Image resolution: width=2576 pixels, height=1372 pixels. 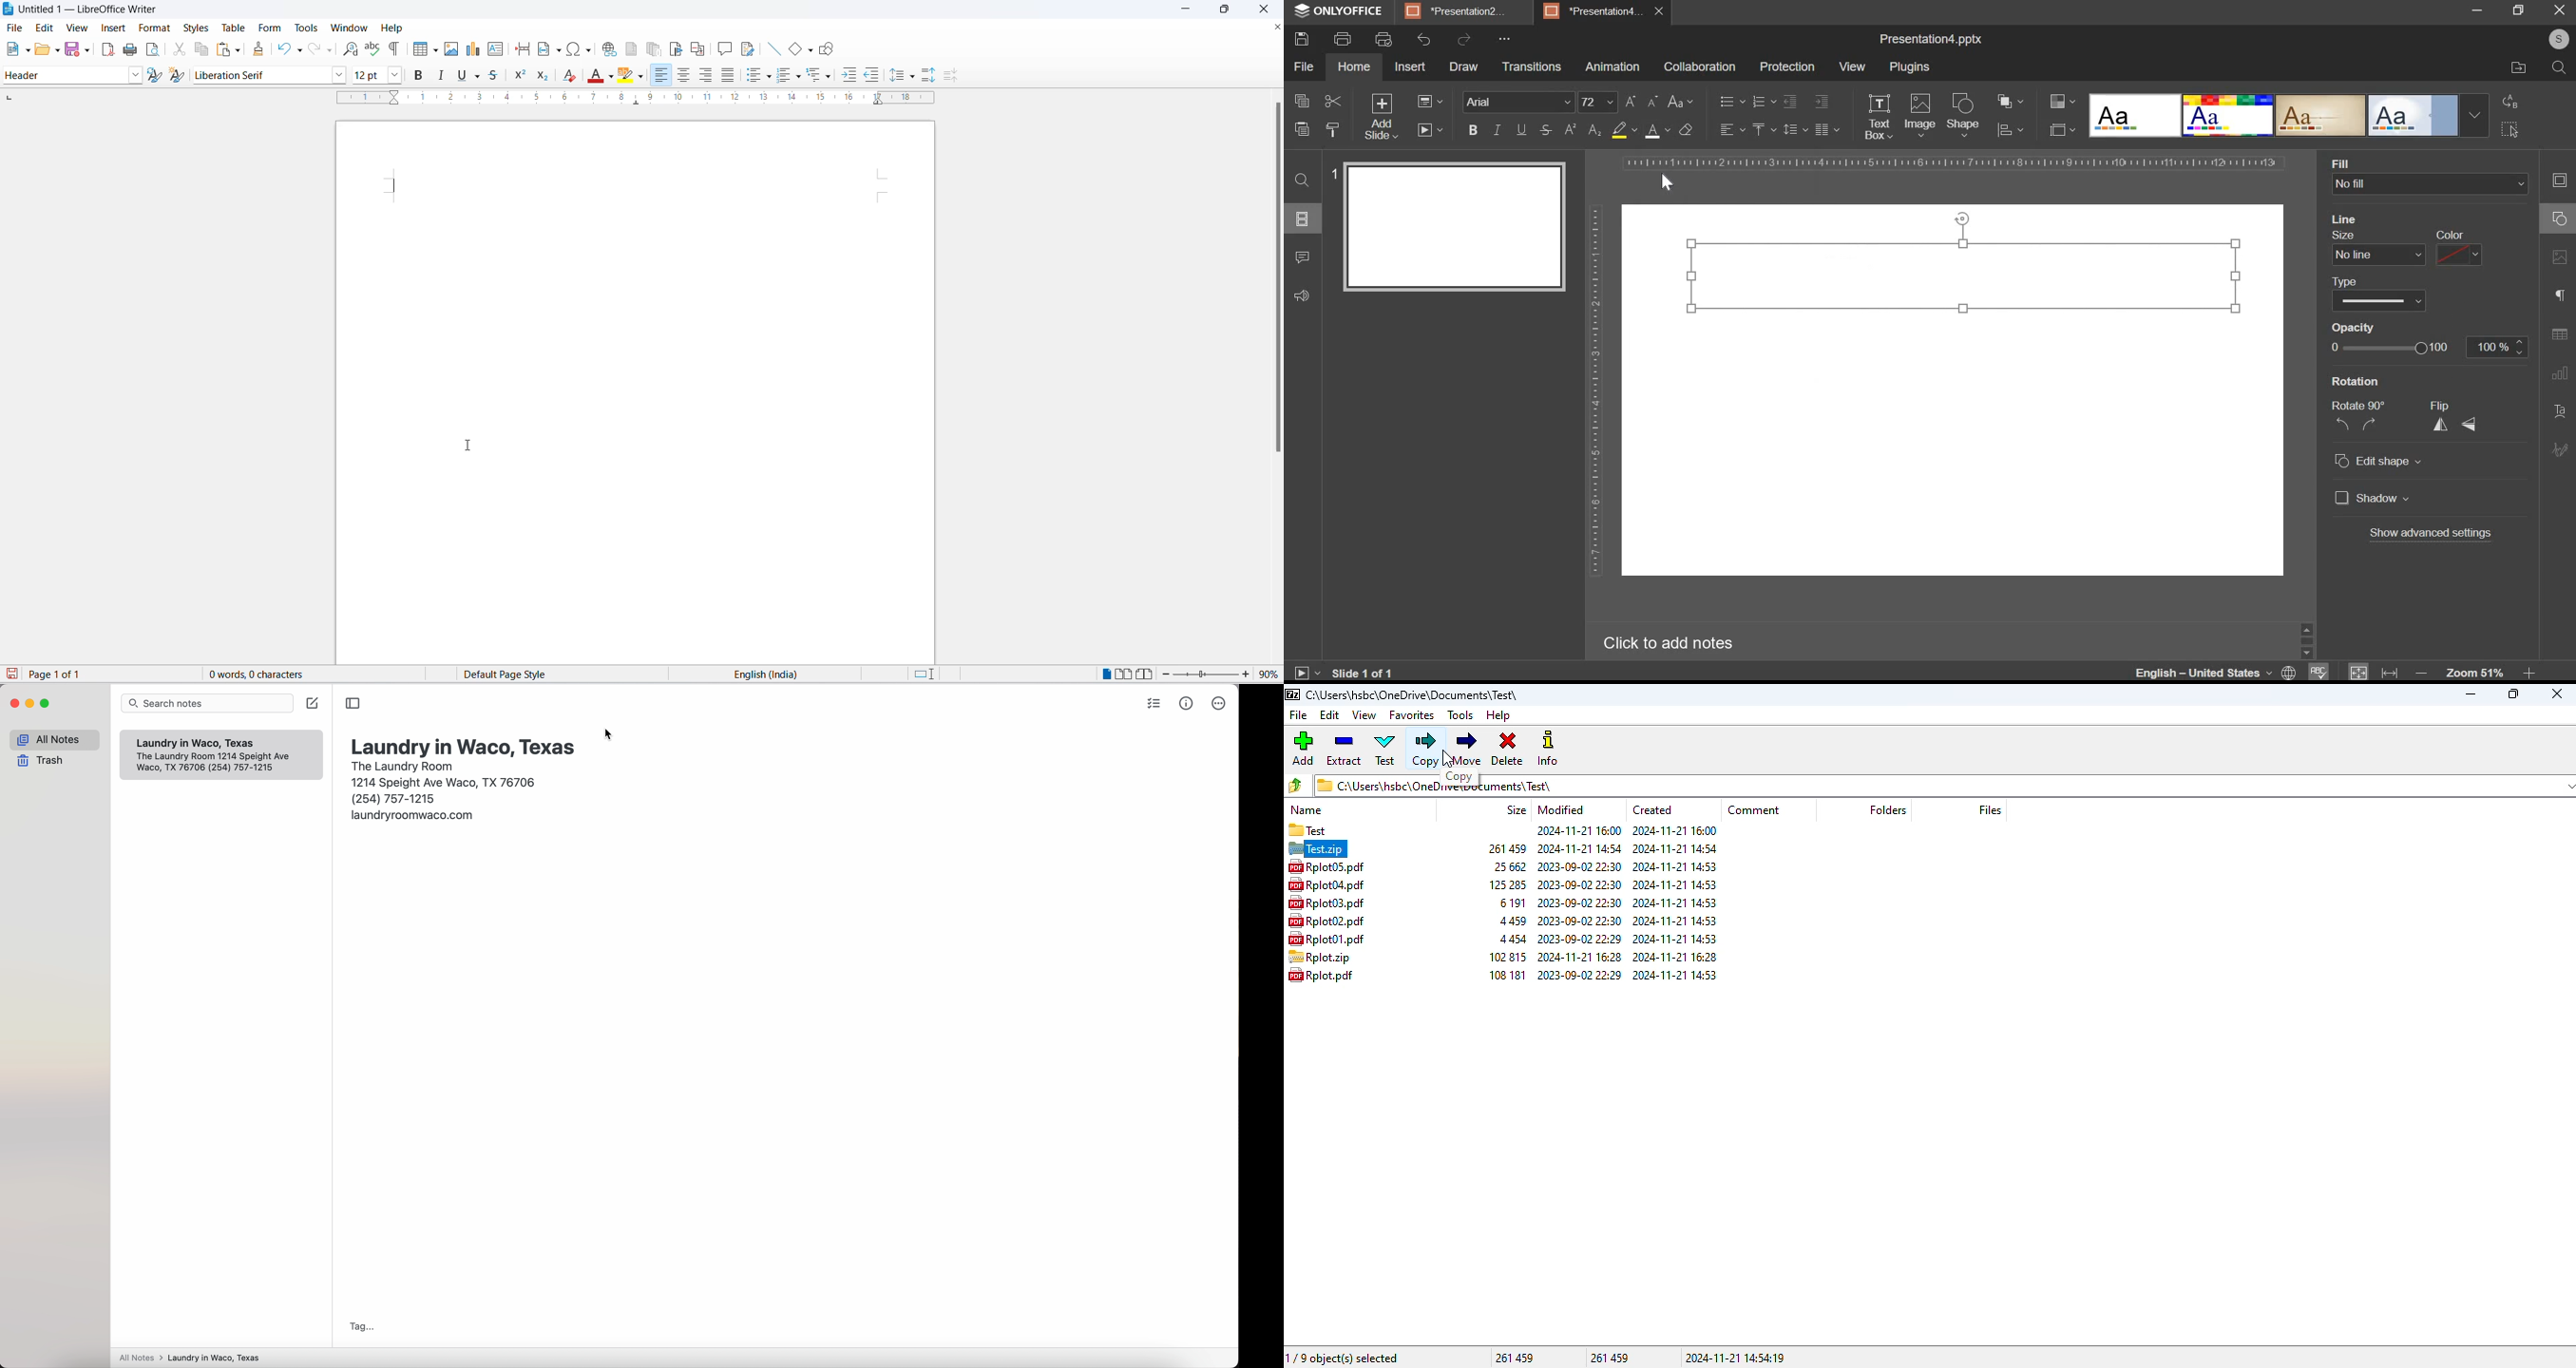 What do you see at coordinates (2559, 264) in the screenshot?
I see `image` at bounding box center [2559, 264].